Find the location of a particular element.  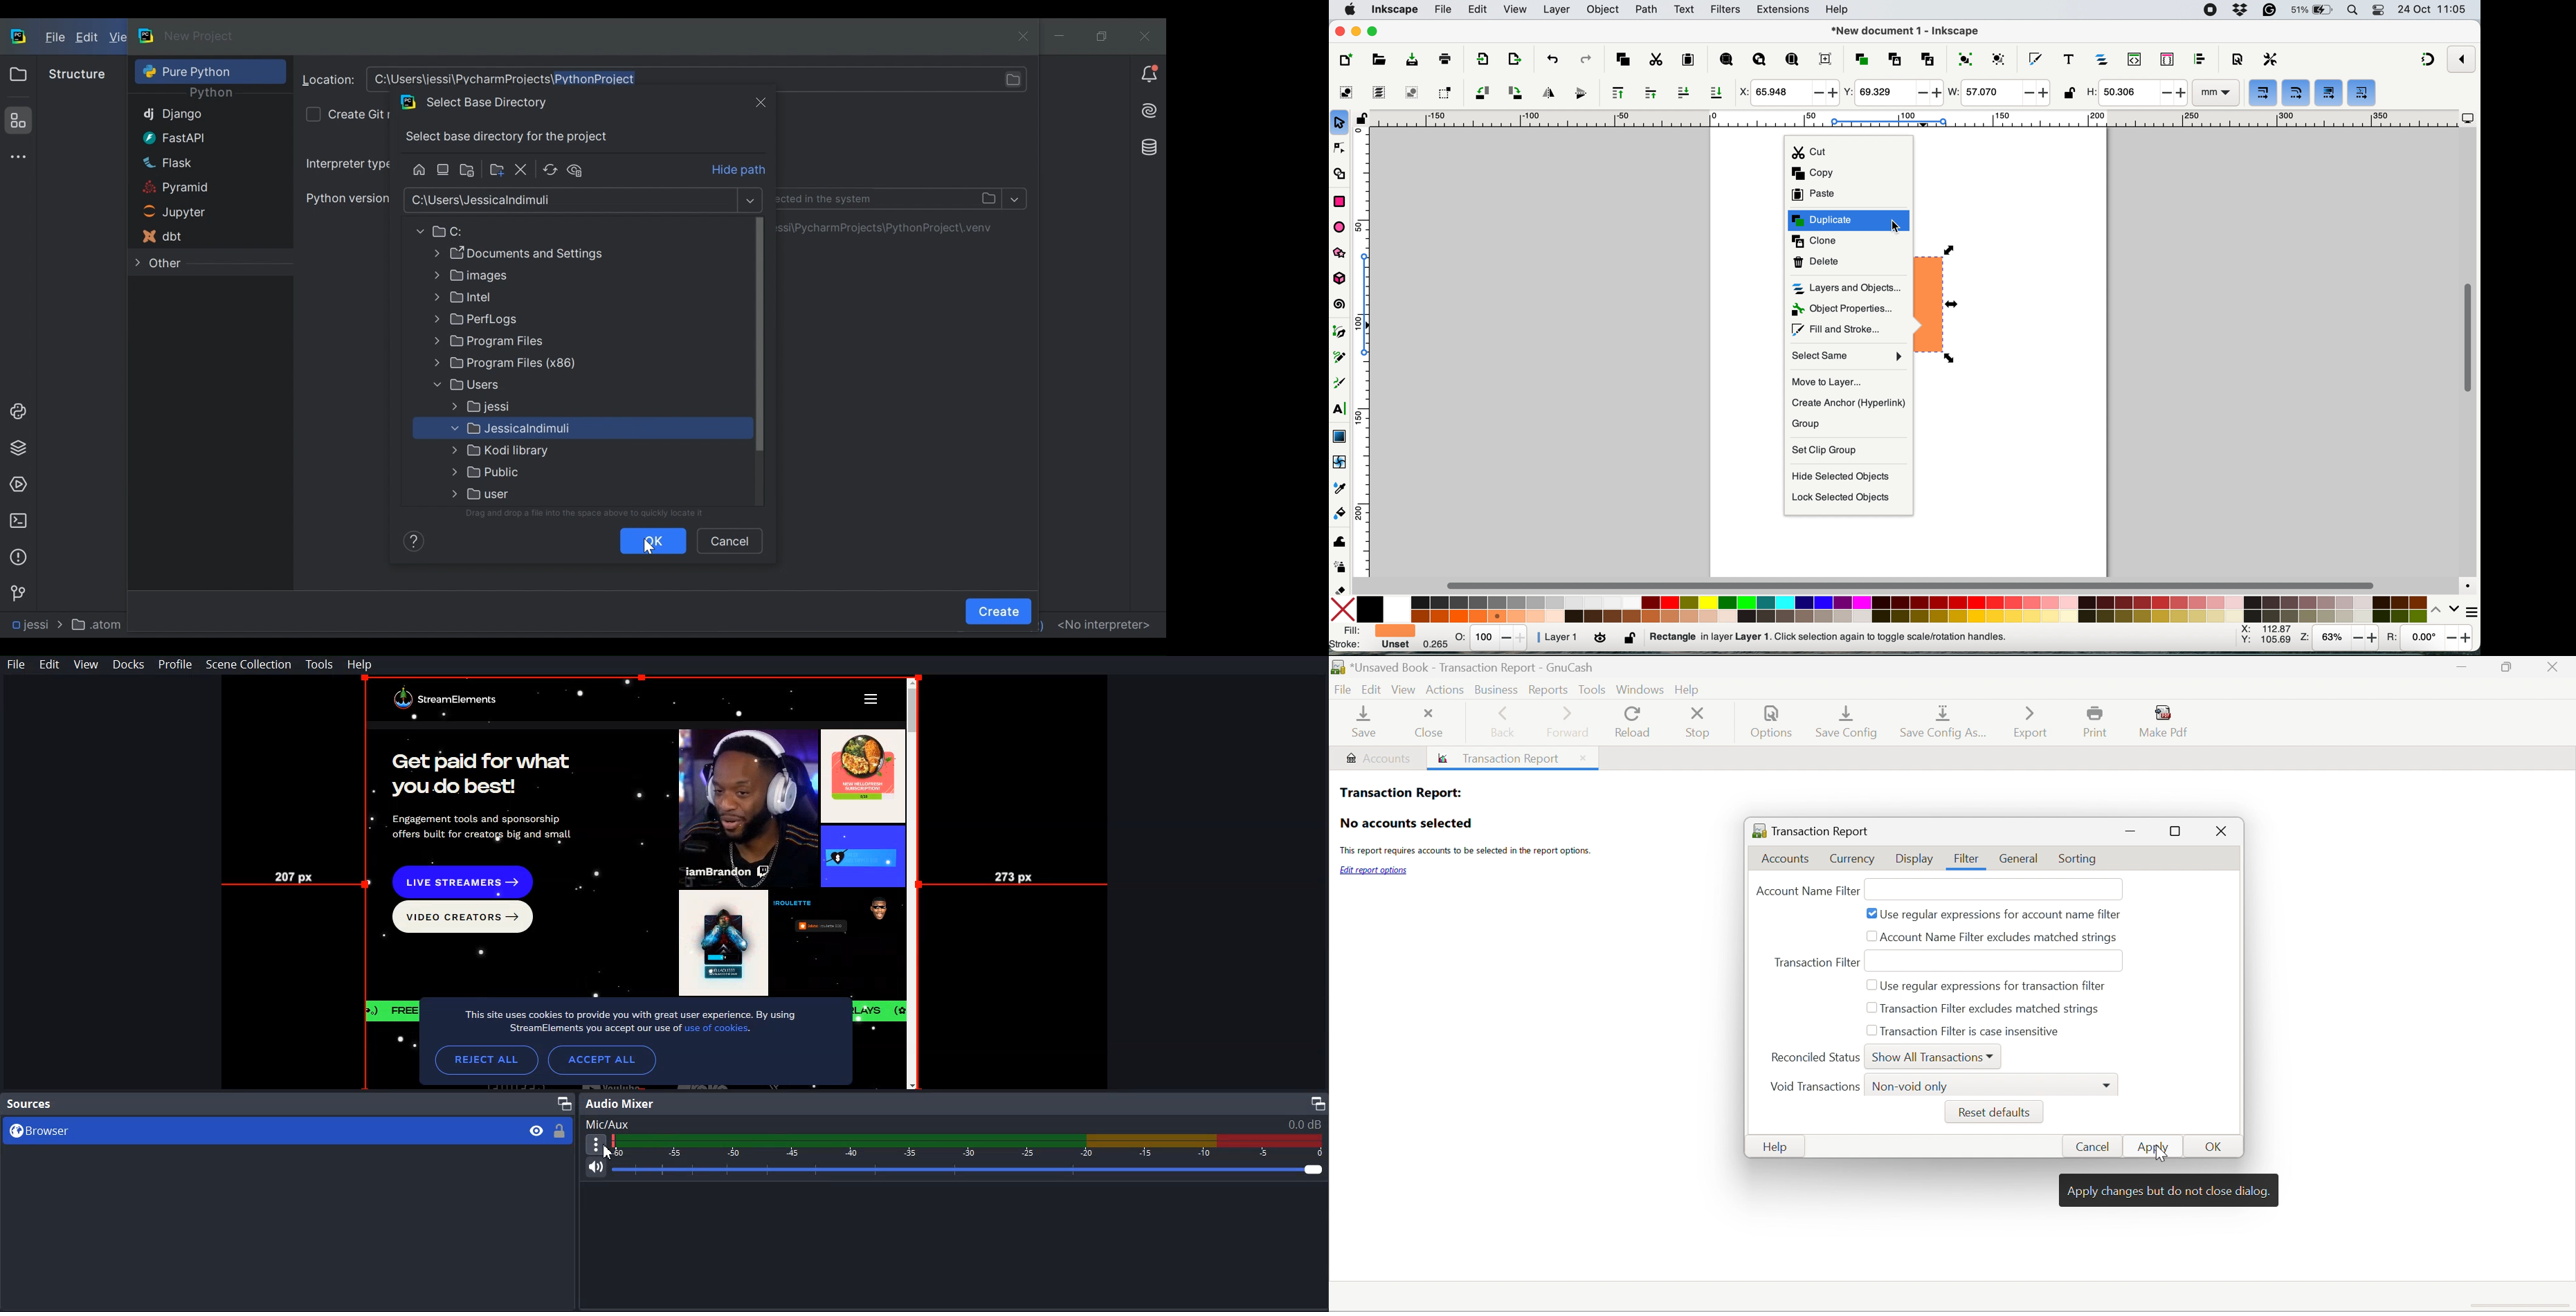

Save is located at coordinates (1361, 724).